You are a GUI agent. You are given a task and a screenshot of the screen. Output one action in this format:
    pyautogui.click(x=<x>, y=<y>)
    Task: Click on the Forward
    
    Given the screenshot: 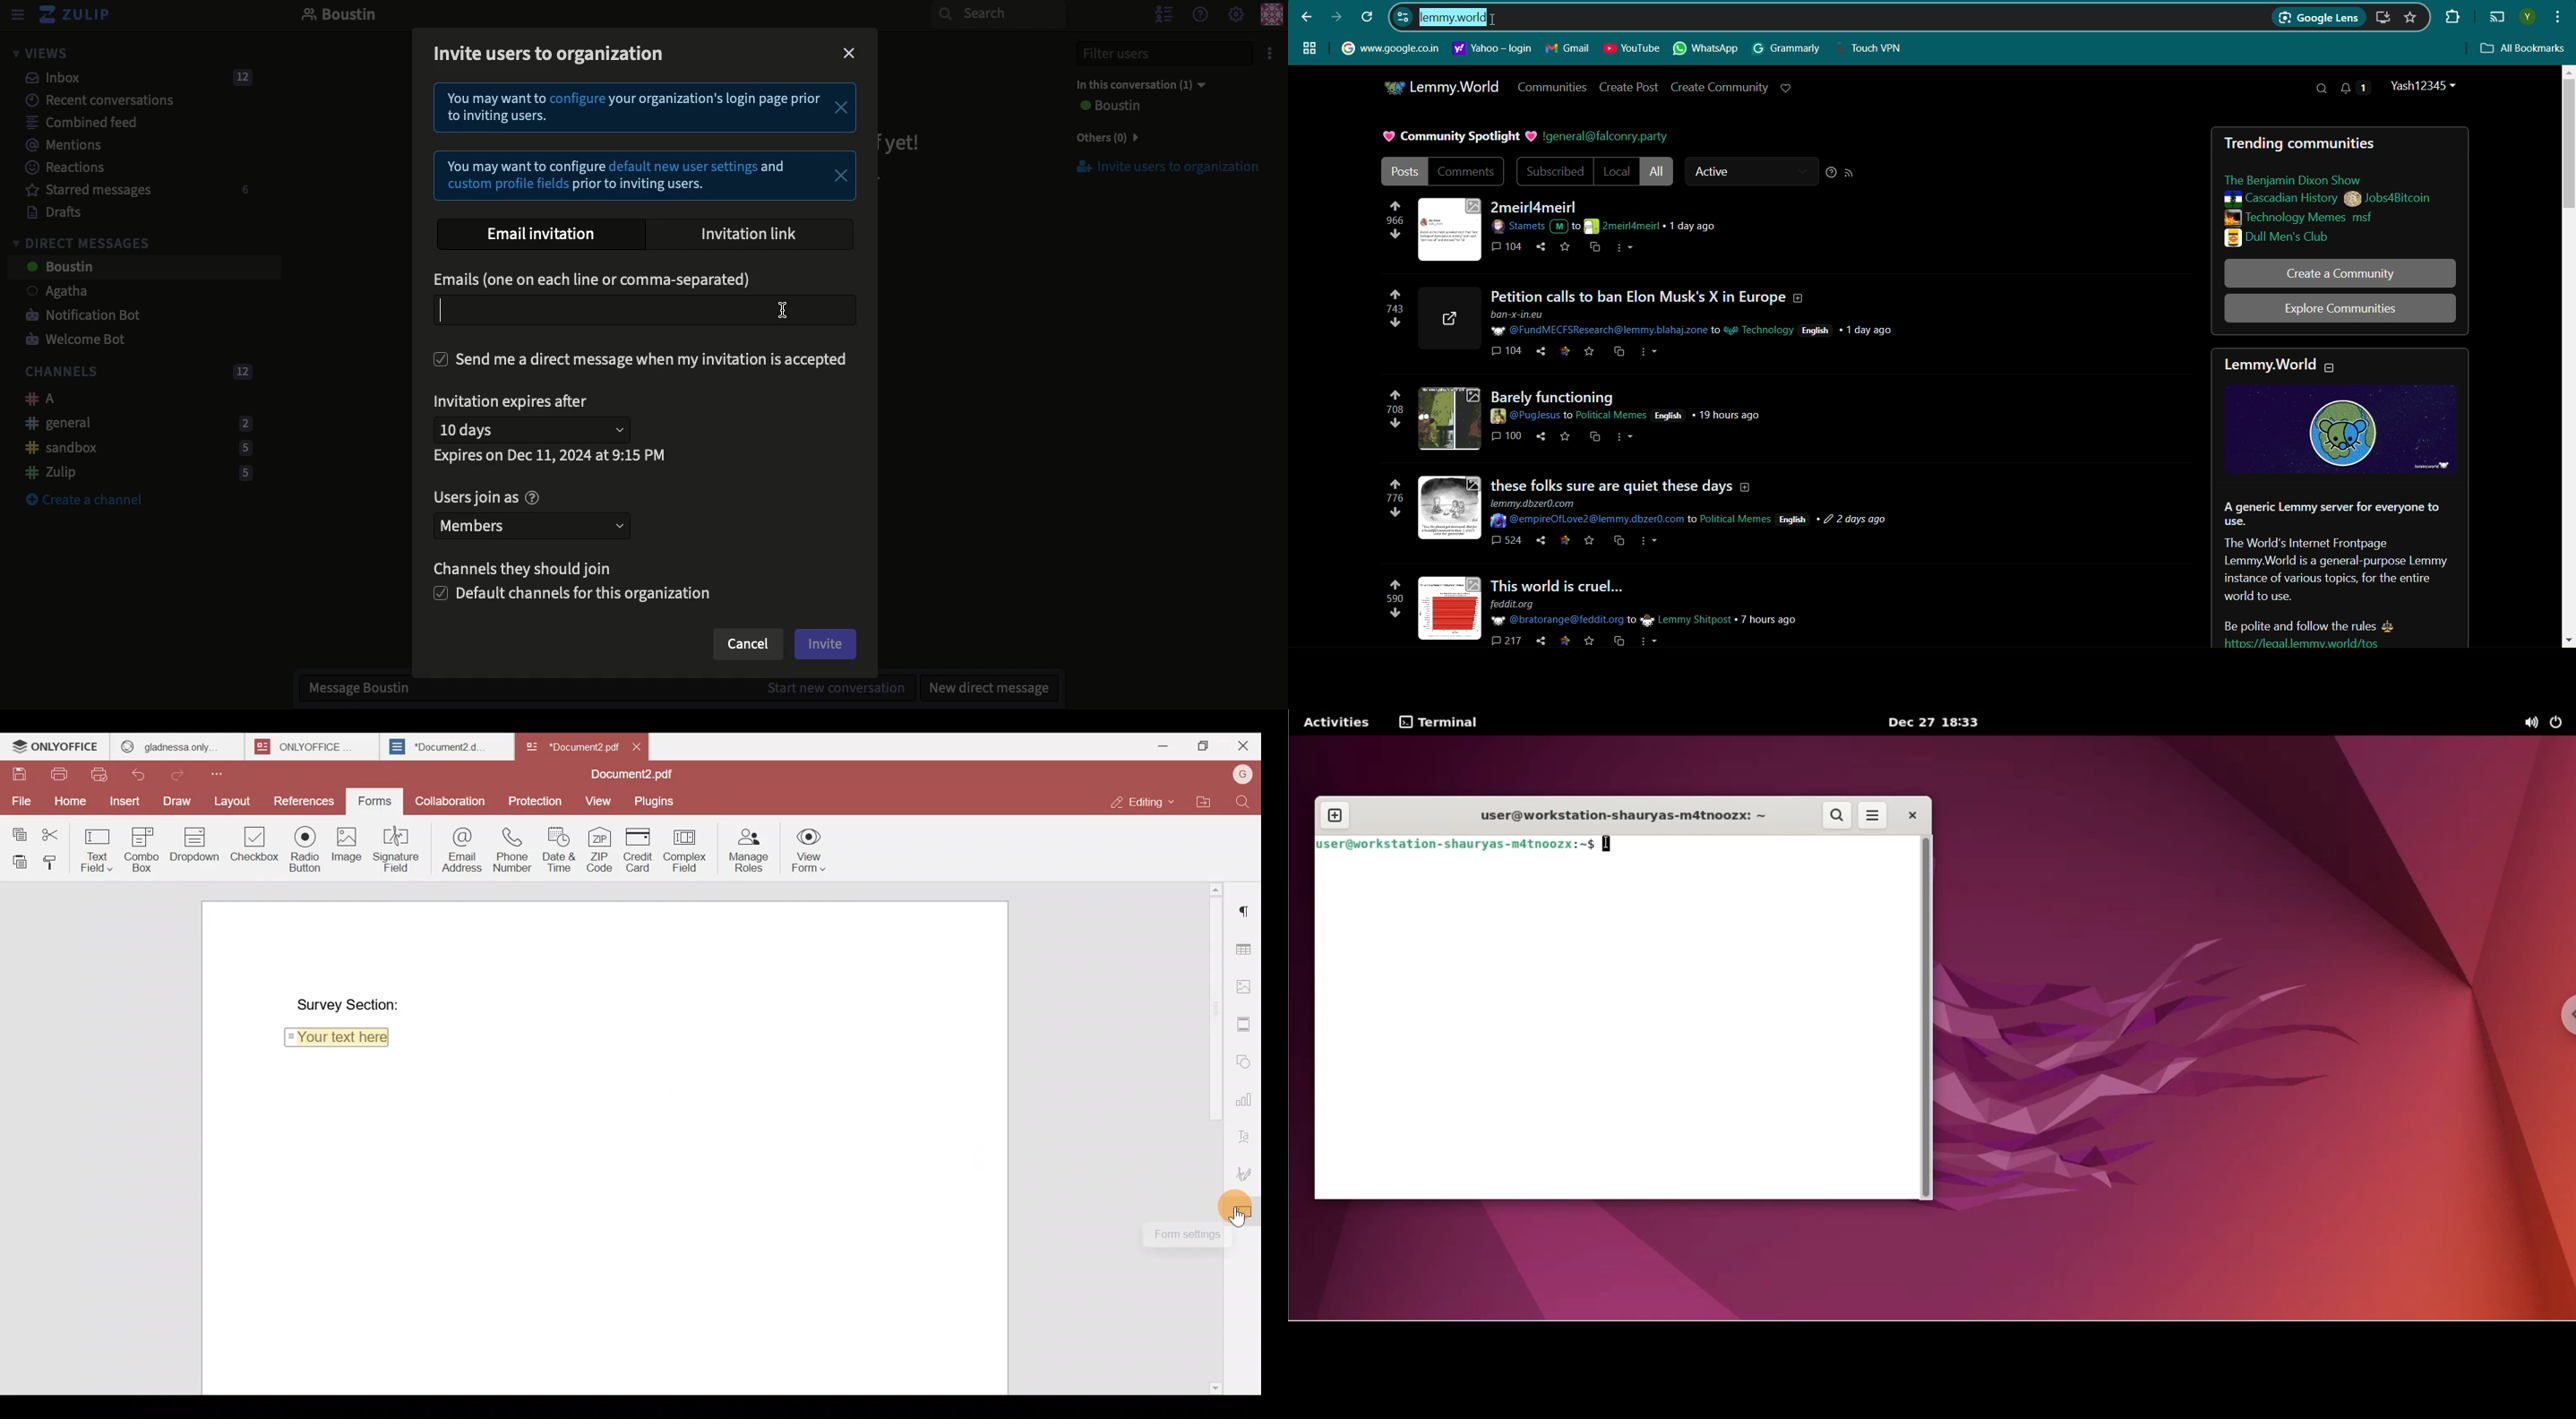 What is the action you would take?
    pyautogui.click(x=1336, y=17)
    